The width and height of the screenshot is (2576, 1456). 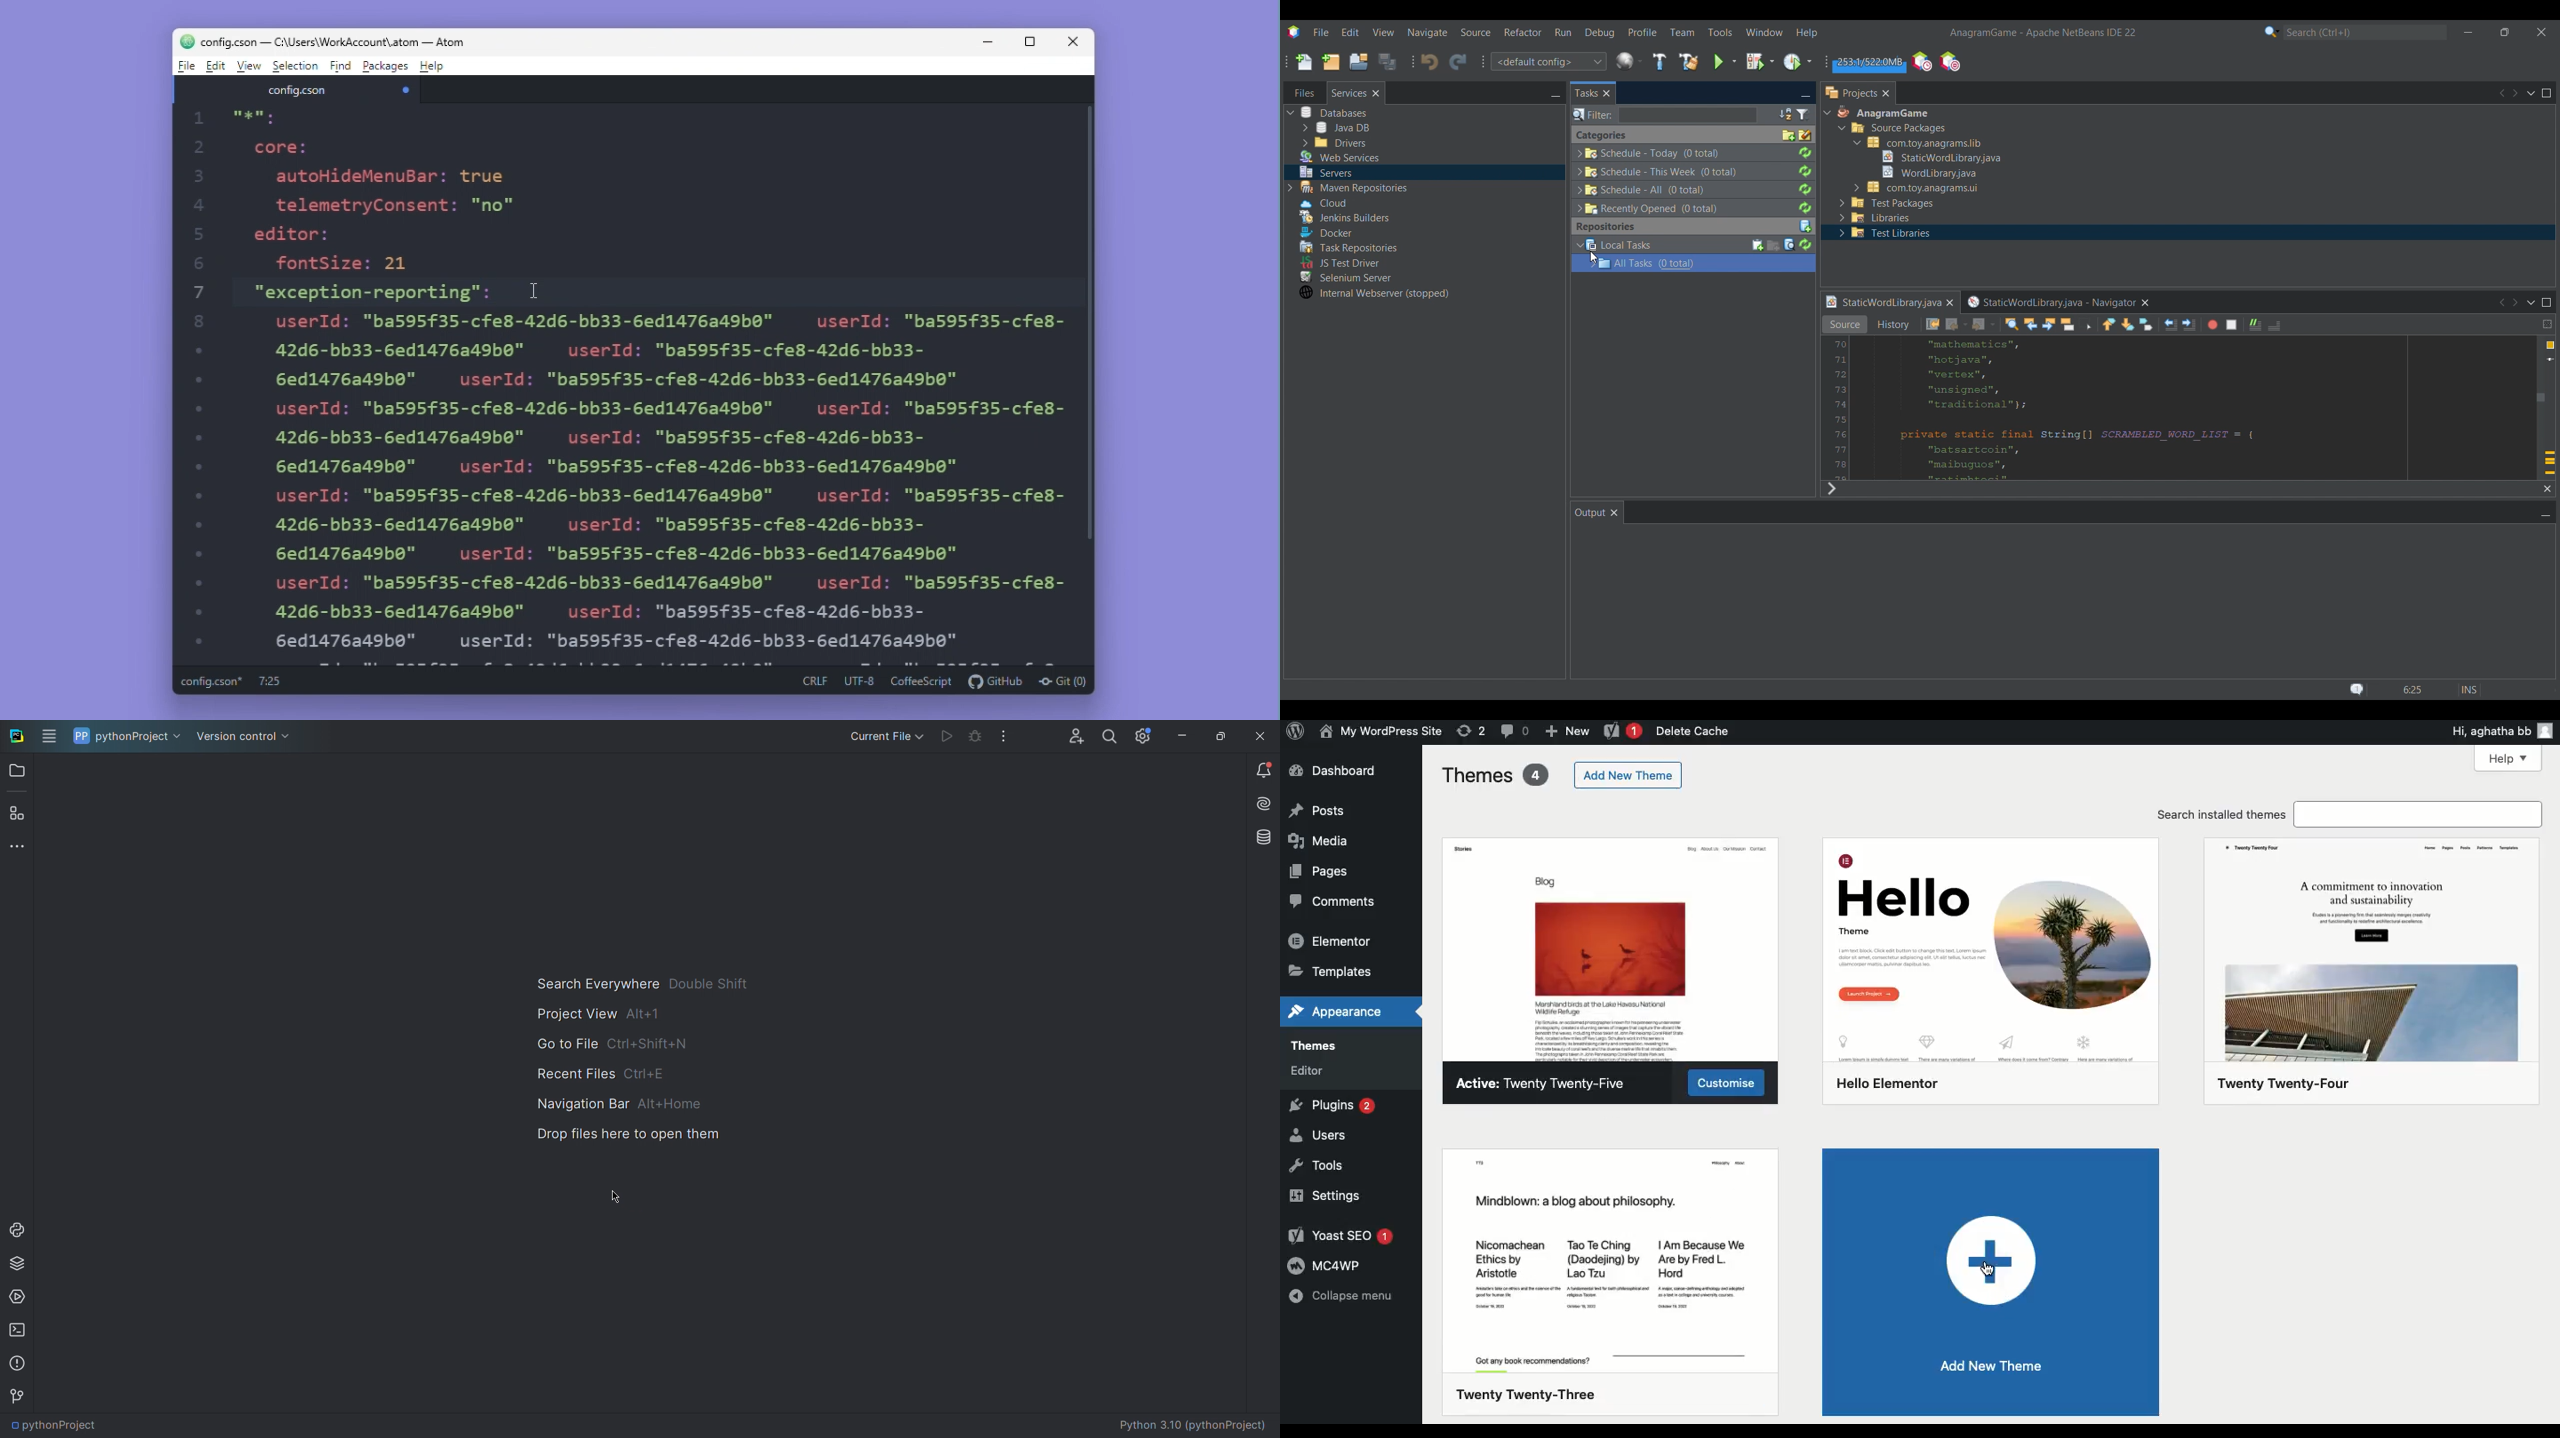 I want to click on Vertical scrollbar, so click(x=1095, y=335).